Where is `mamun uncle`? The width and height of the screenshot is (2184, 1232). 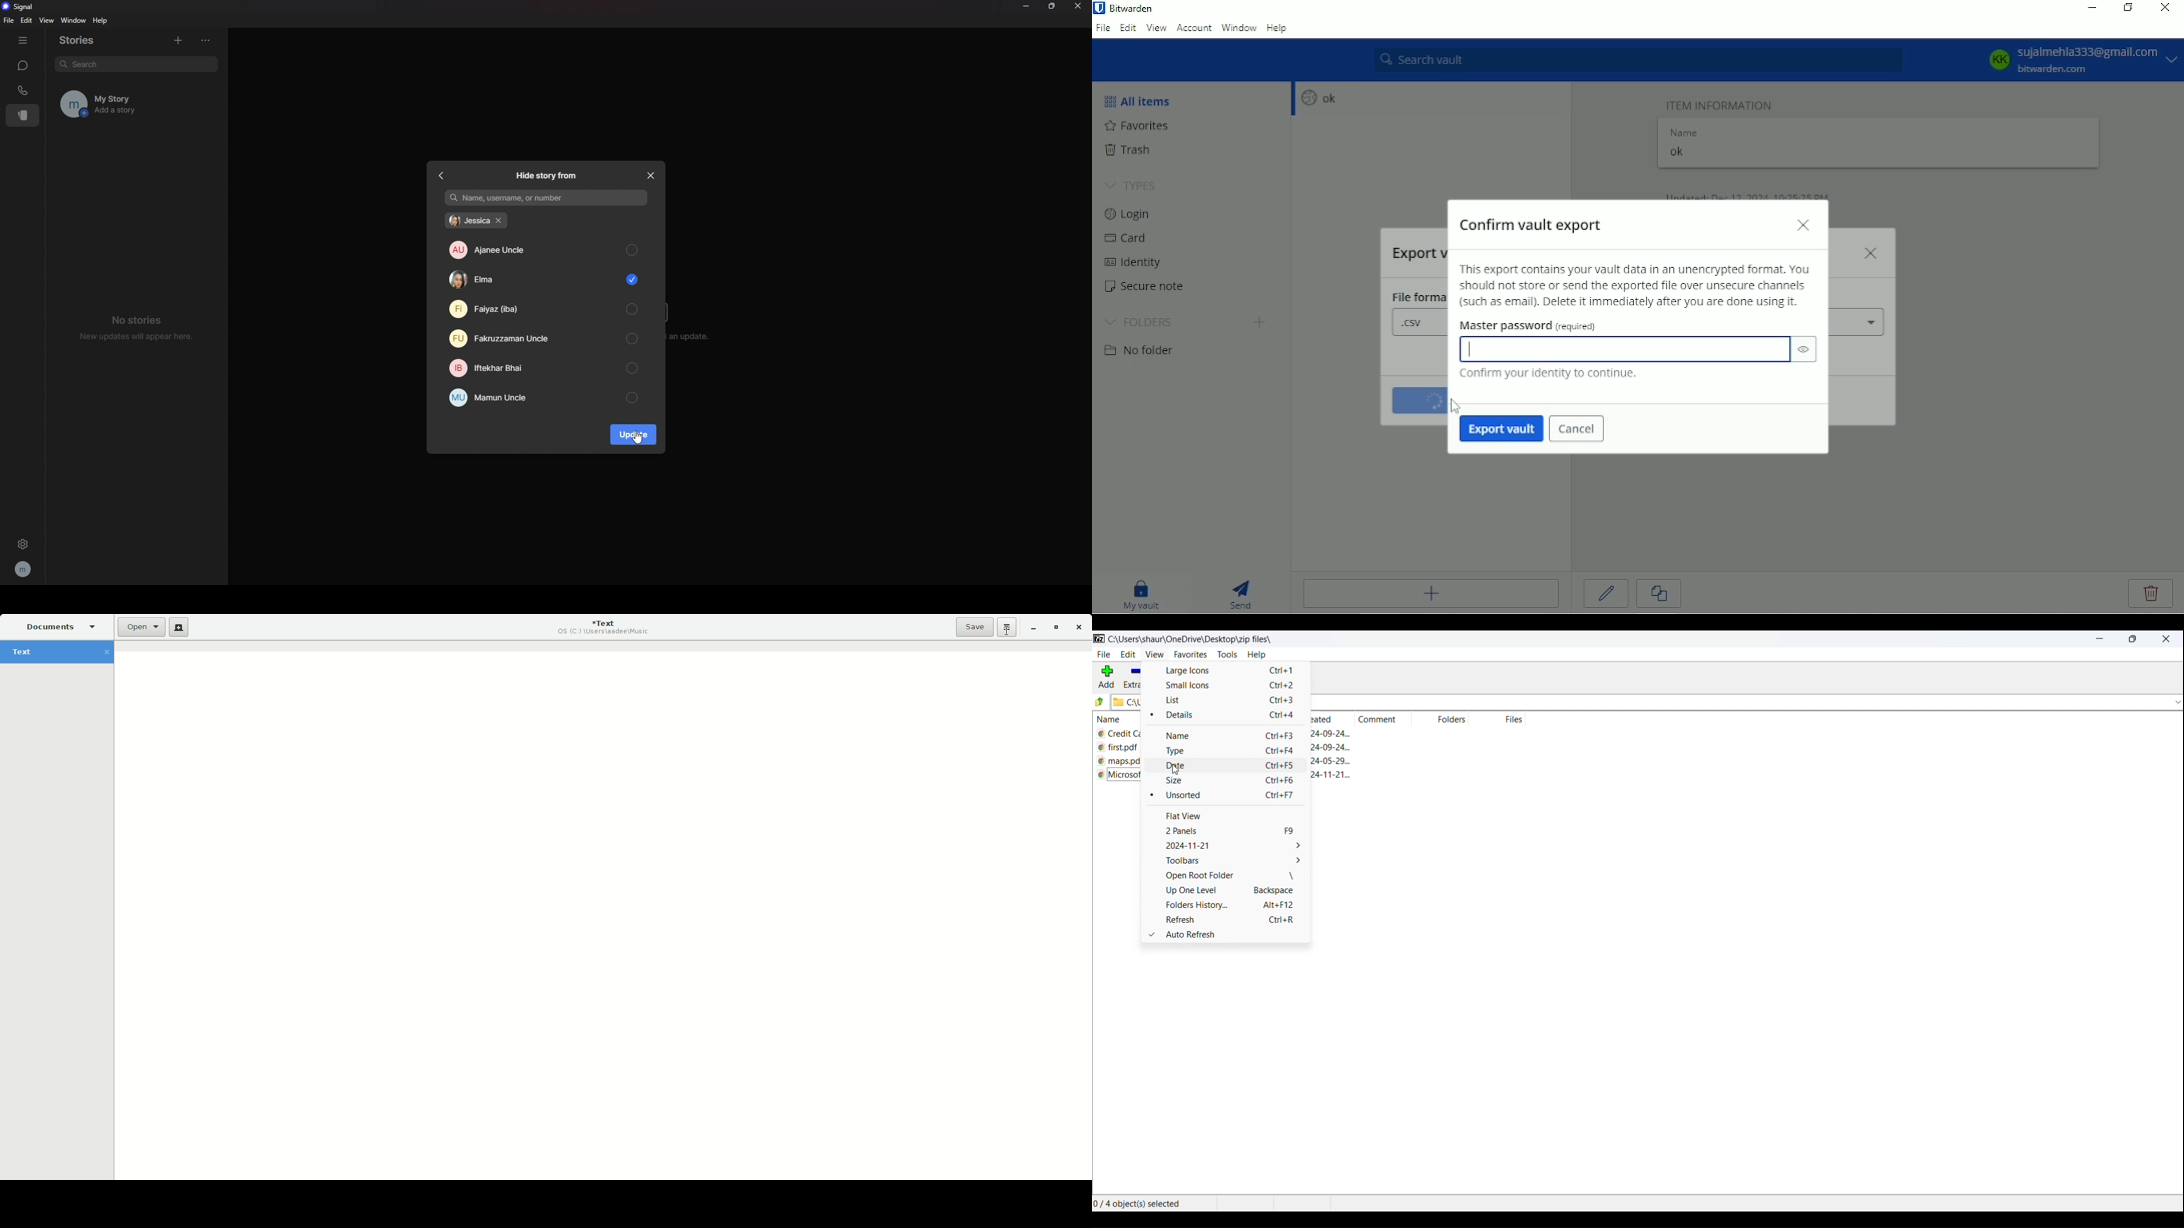 mamun uncle is located at coordinates (548, 396).